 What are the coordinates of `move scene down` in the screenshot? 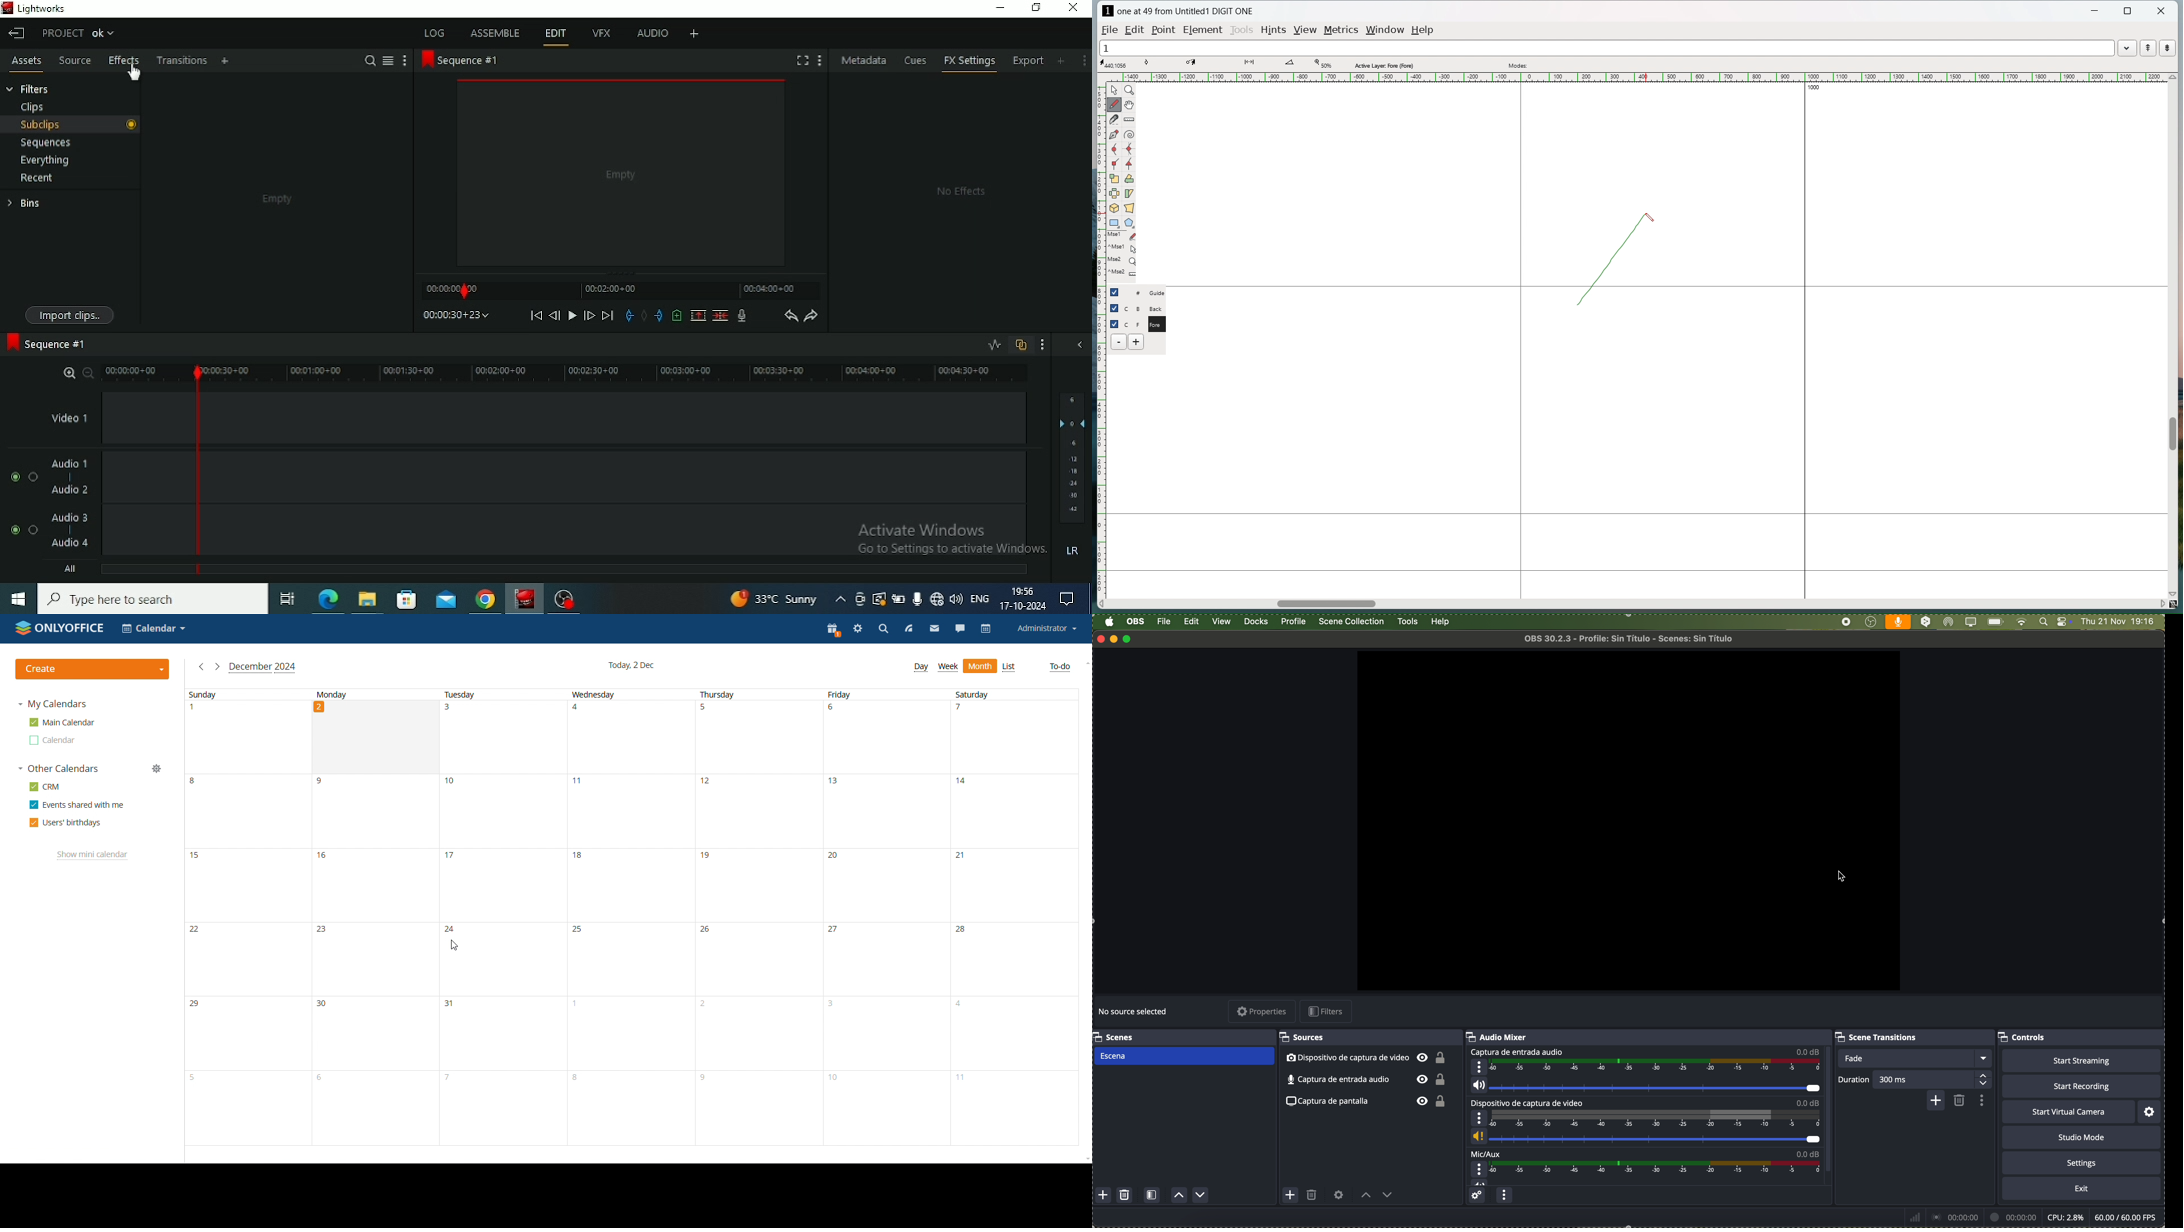 It's located at (1201, 1195).